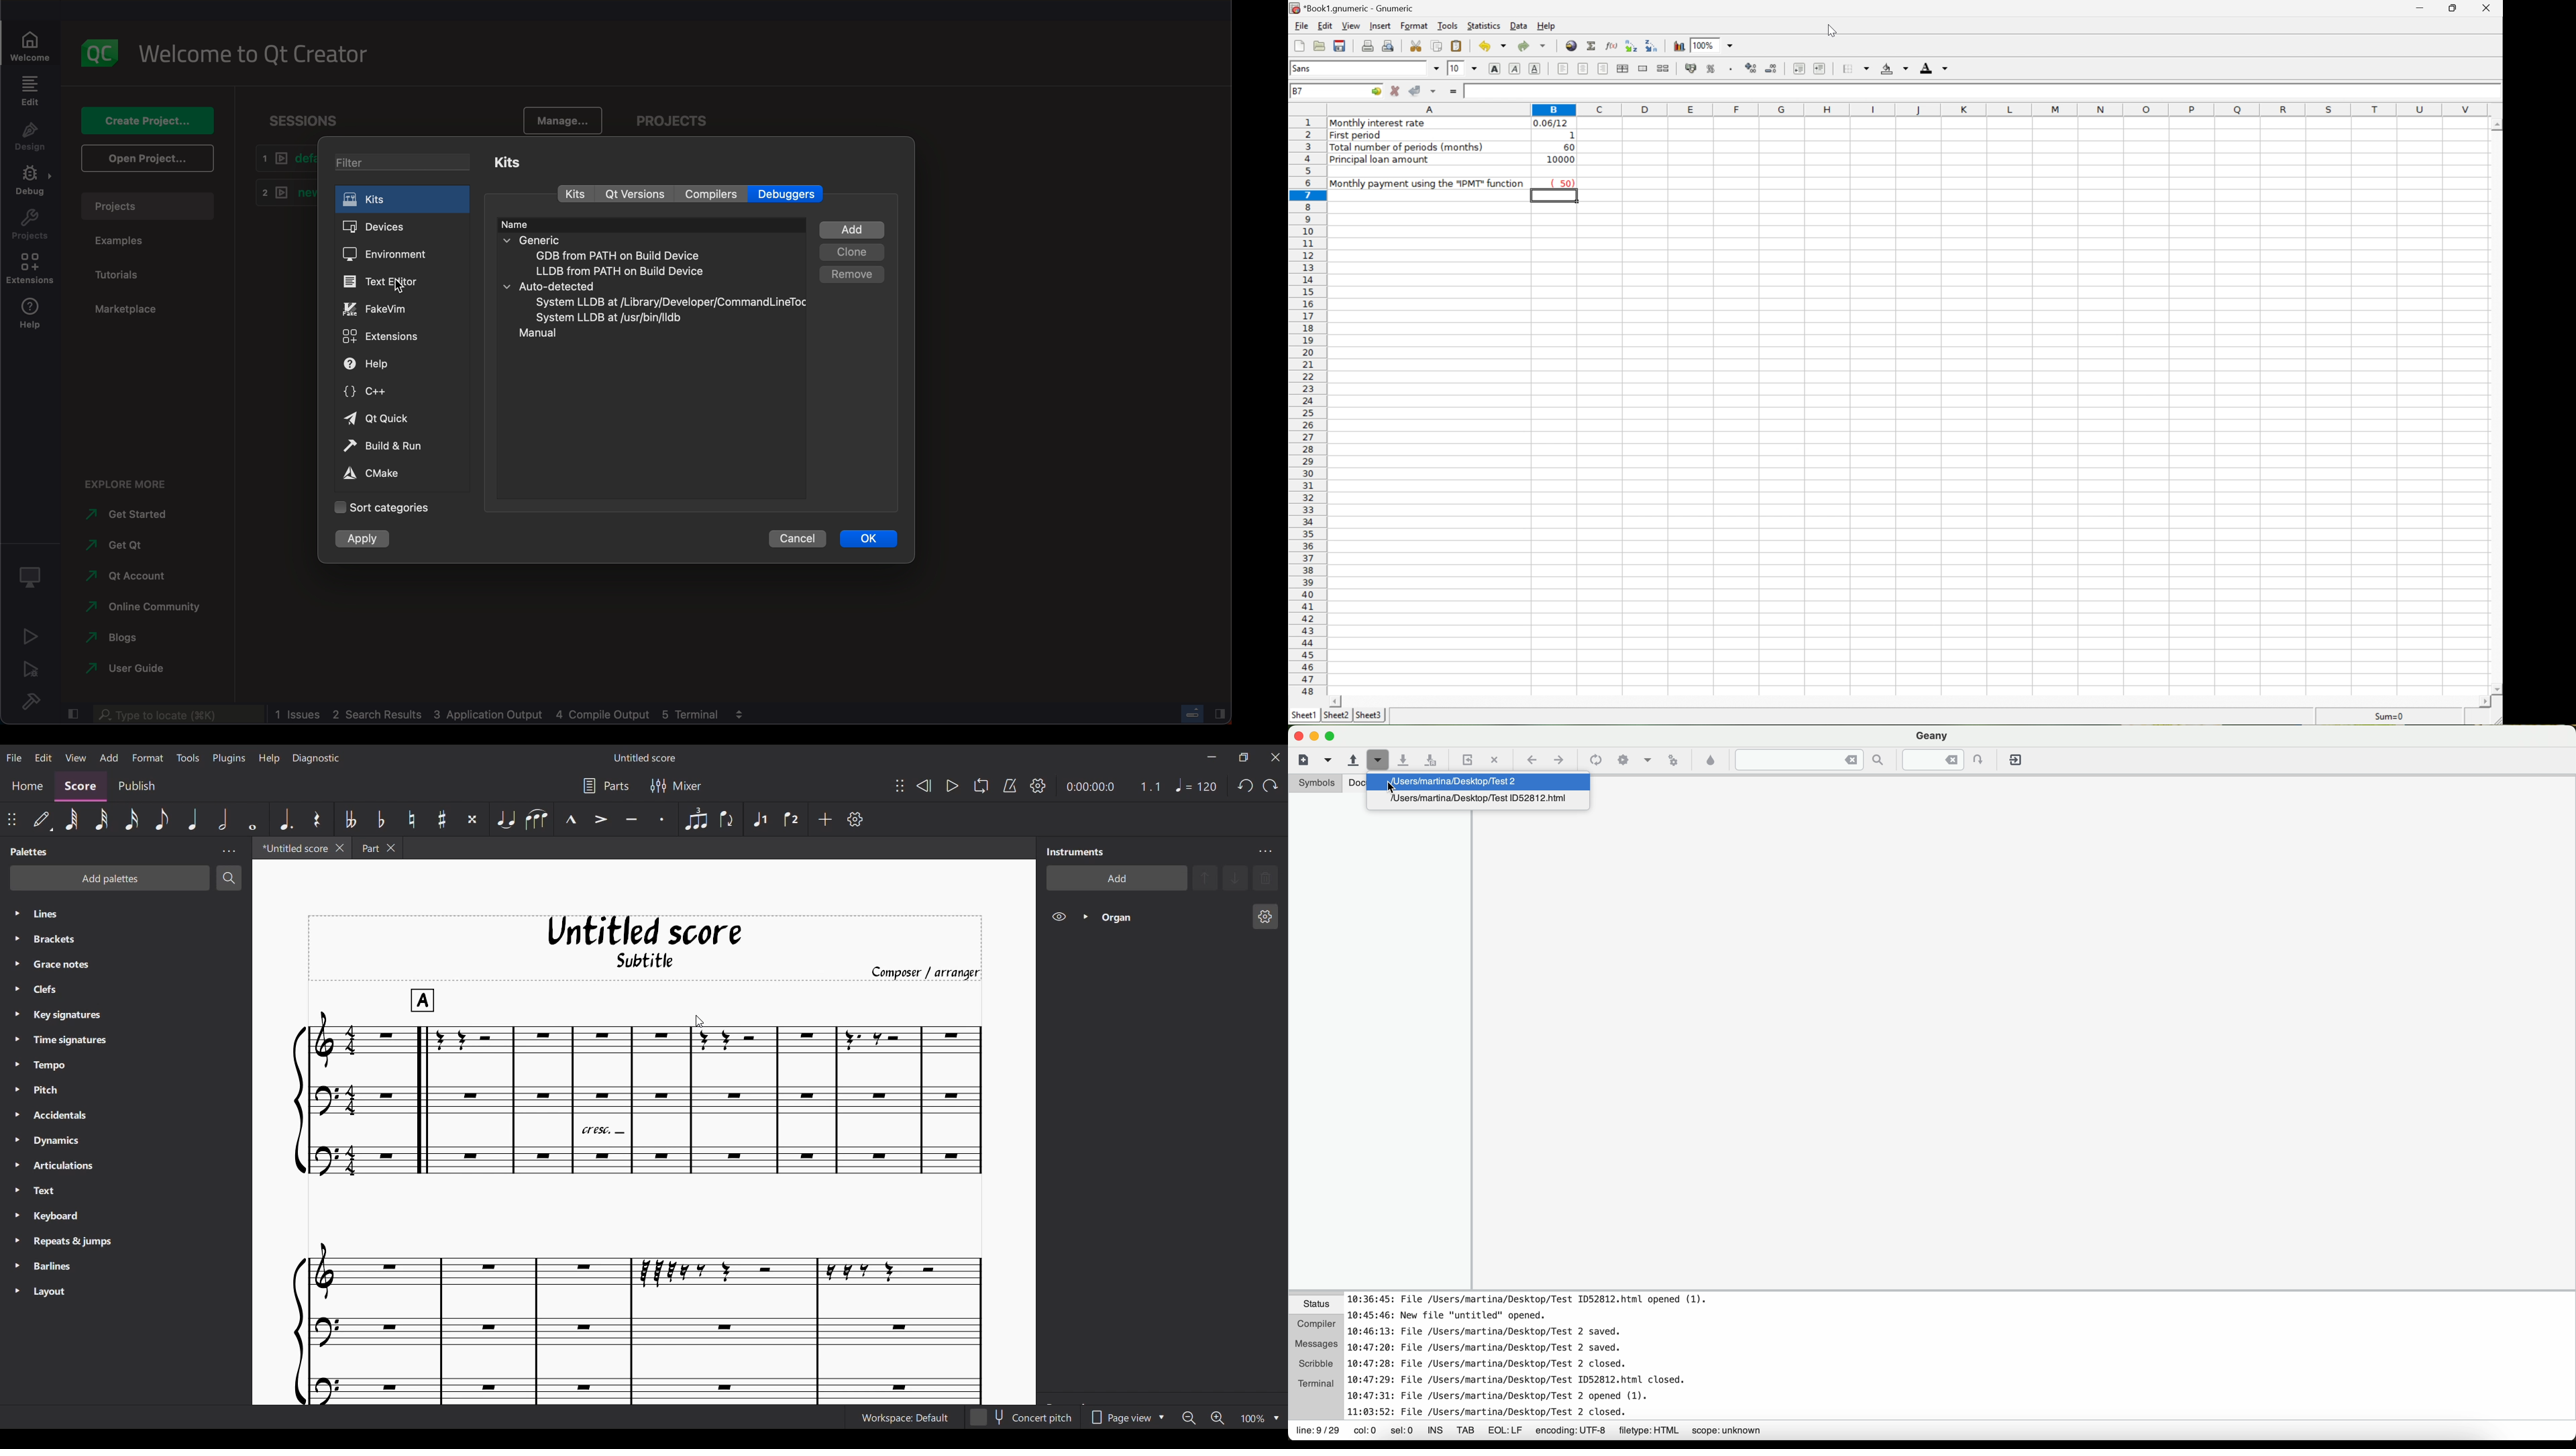 The height and width of the screenshot is (1456, 2576). What do you see at coordinates (72, 716) in the screenshot?
I see `close slidebar` at bounding box center [72, 716].